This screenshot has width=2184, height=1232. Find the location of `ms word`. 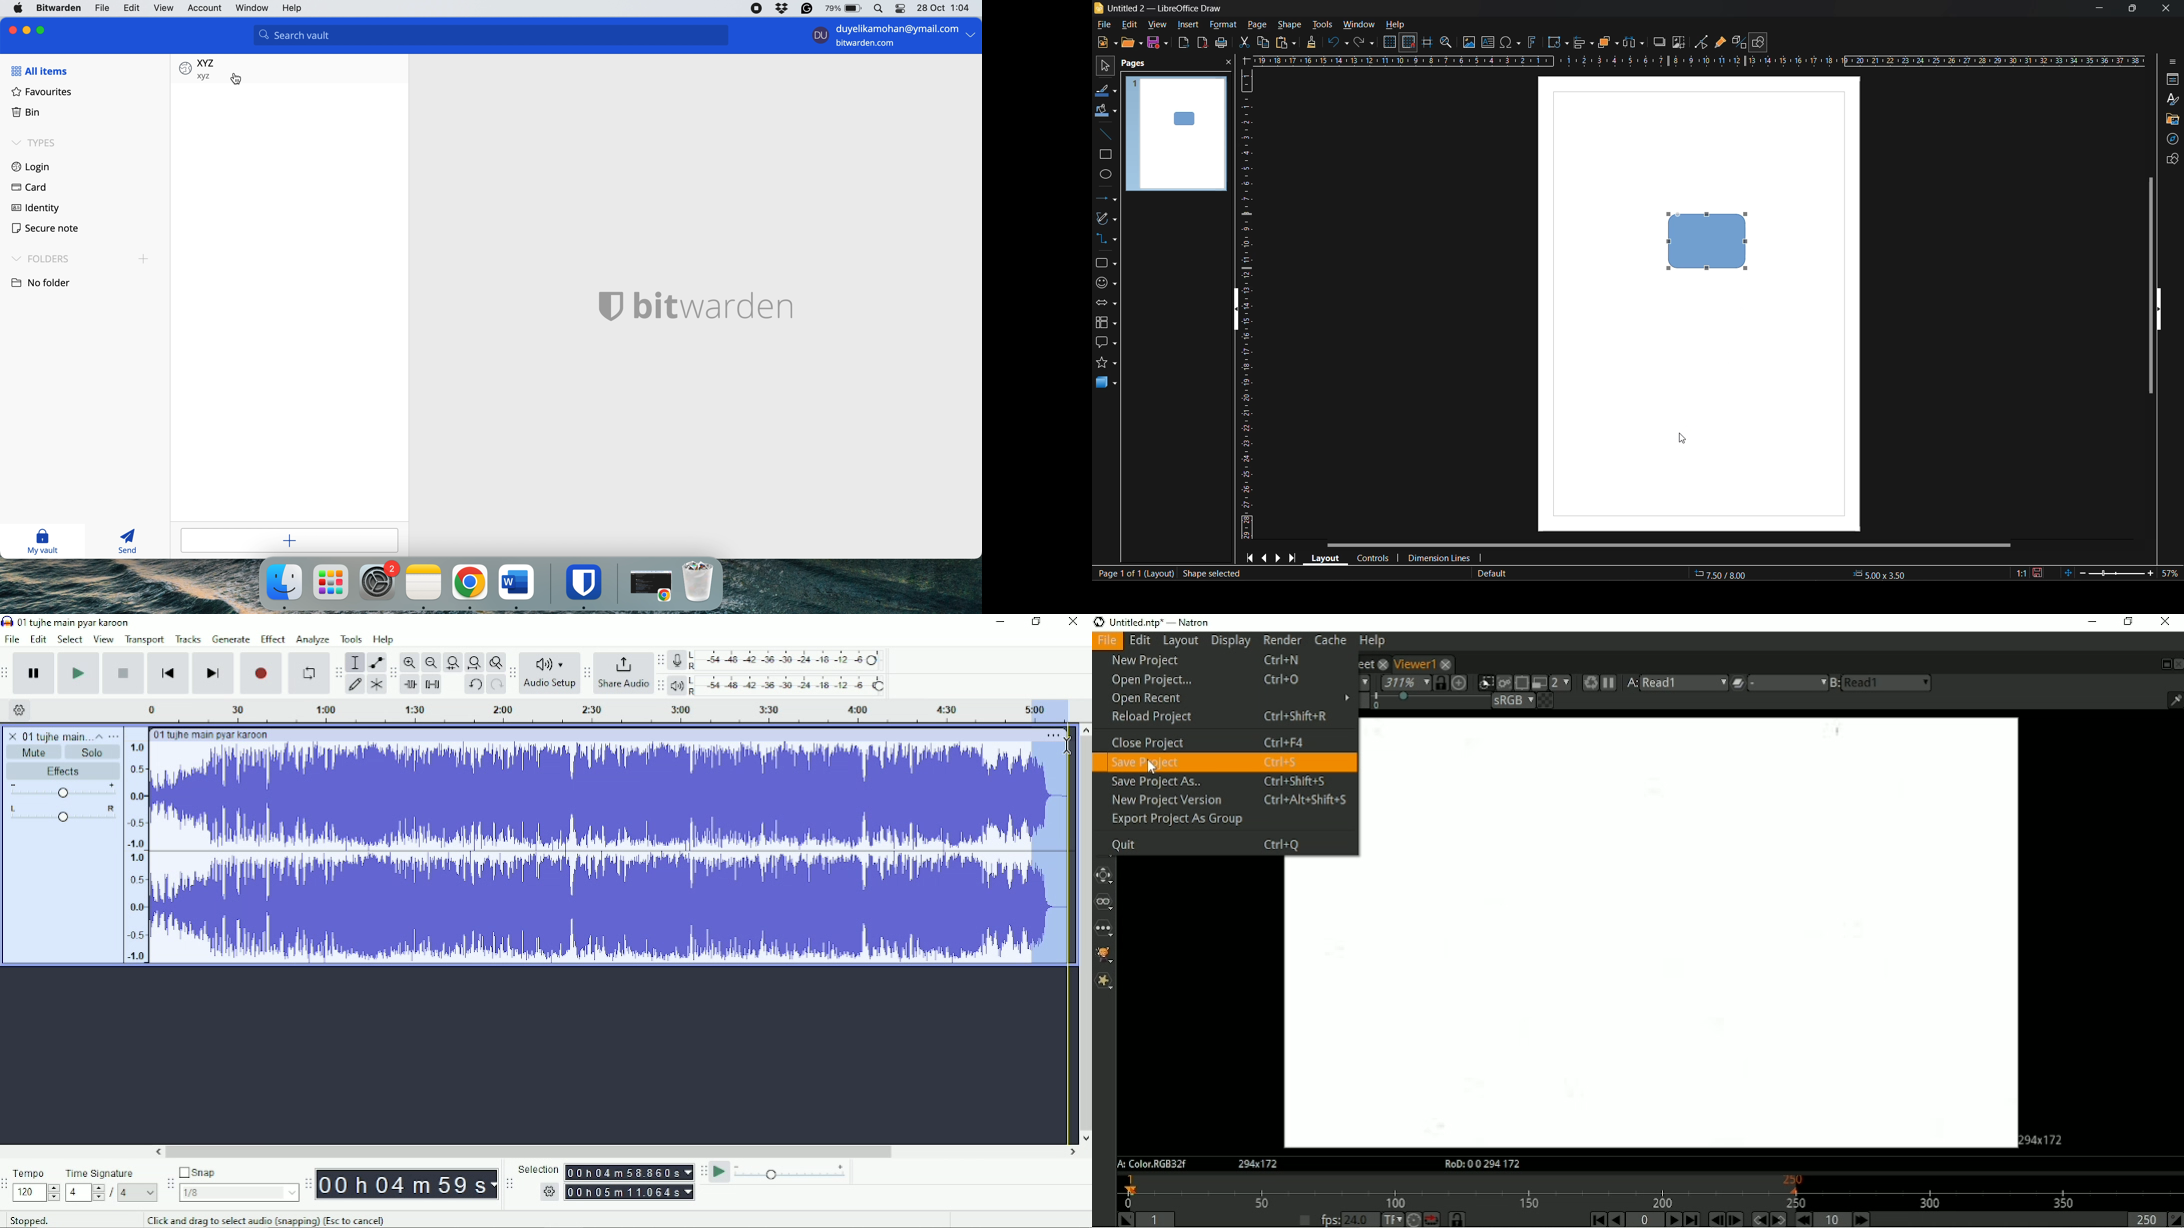

ms word is located at coordinates (517, 582).